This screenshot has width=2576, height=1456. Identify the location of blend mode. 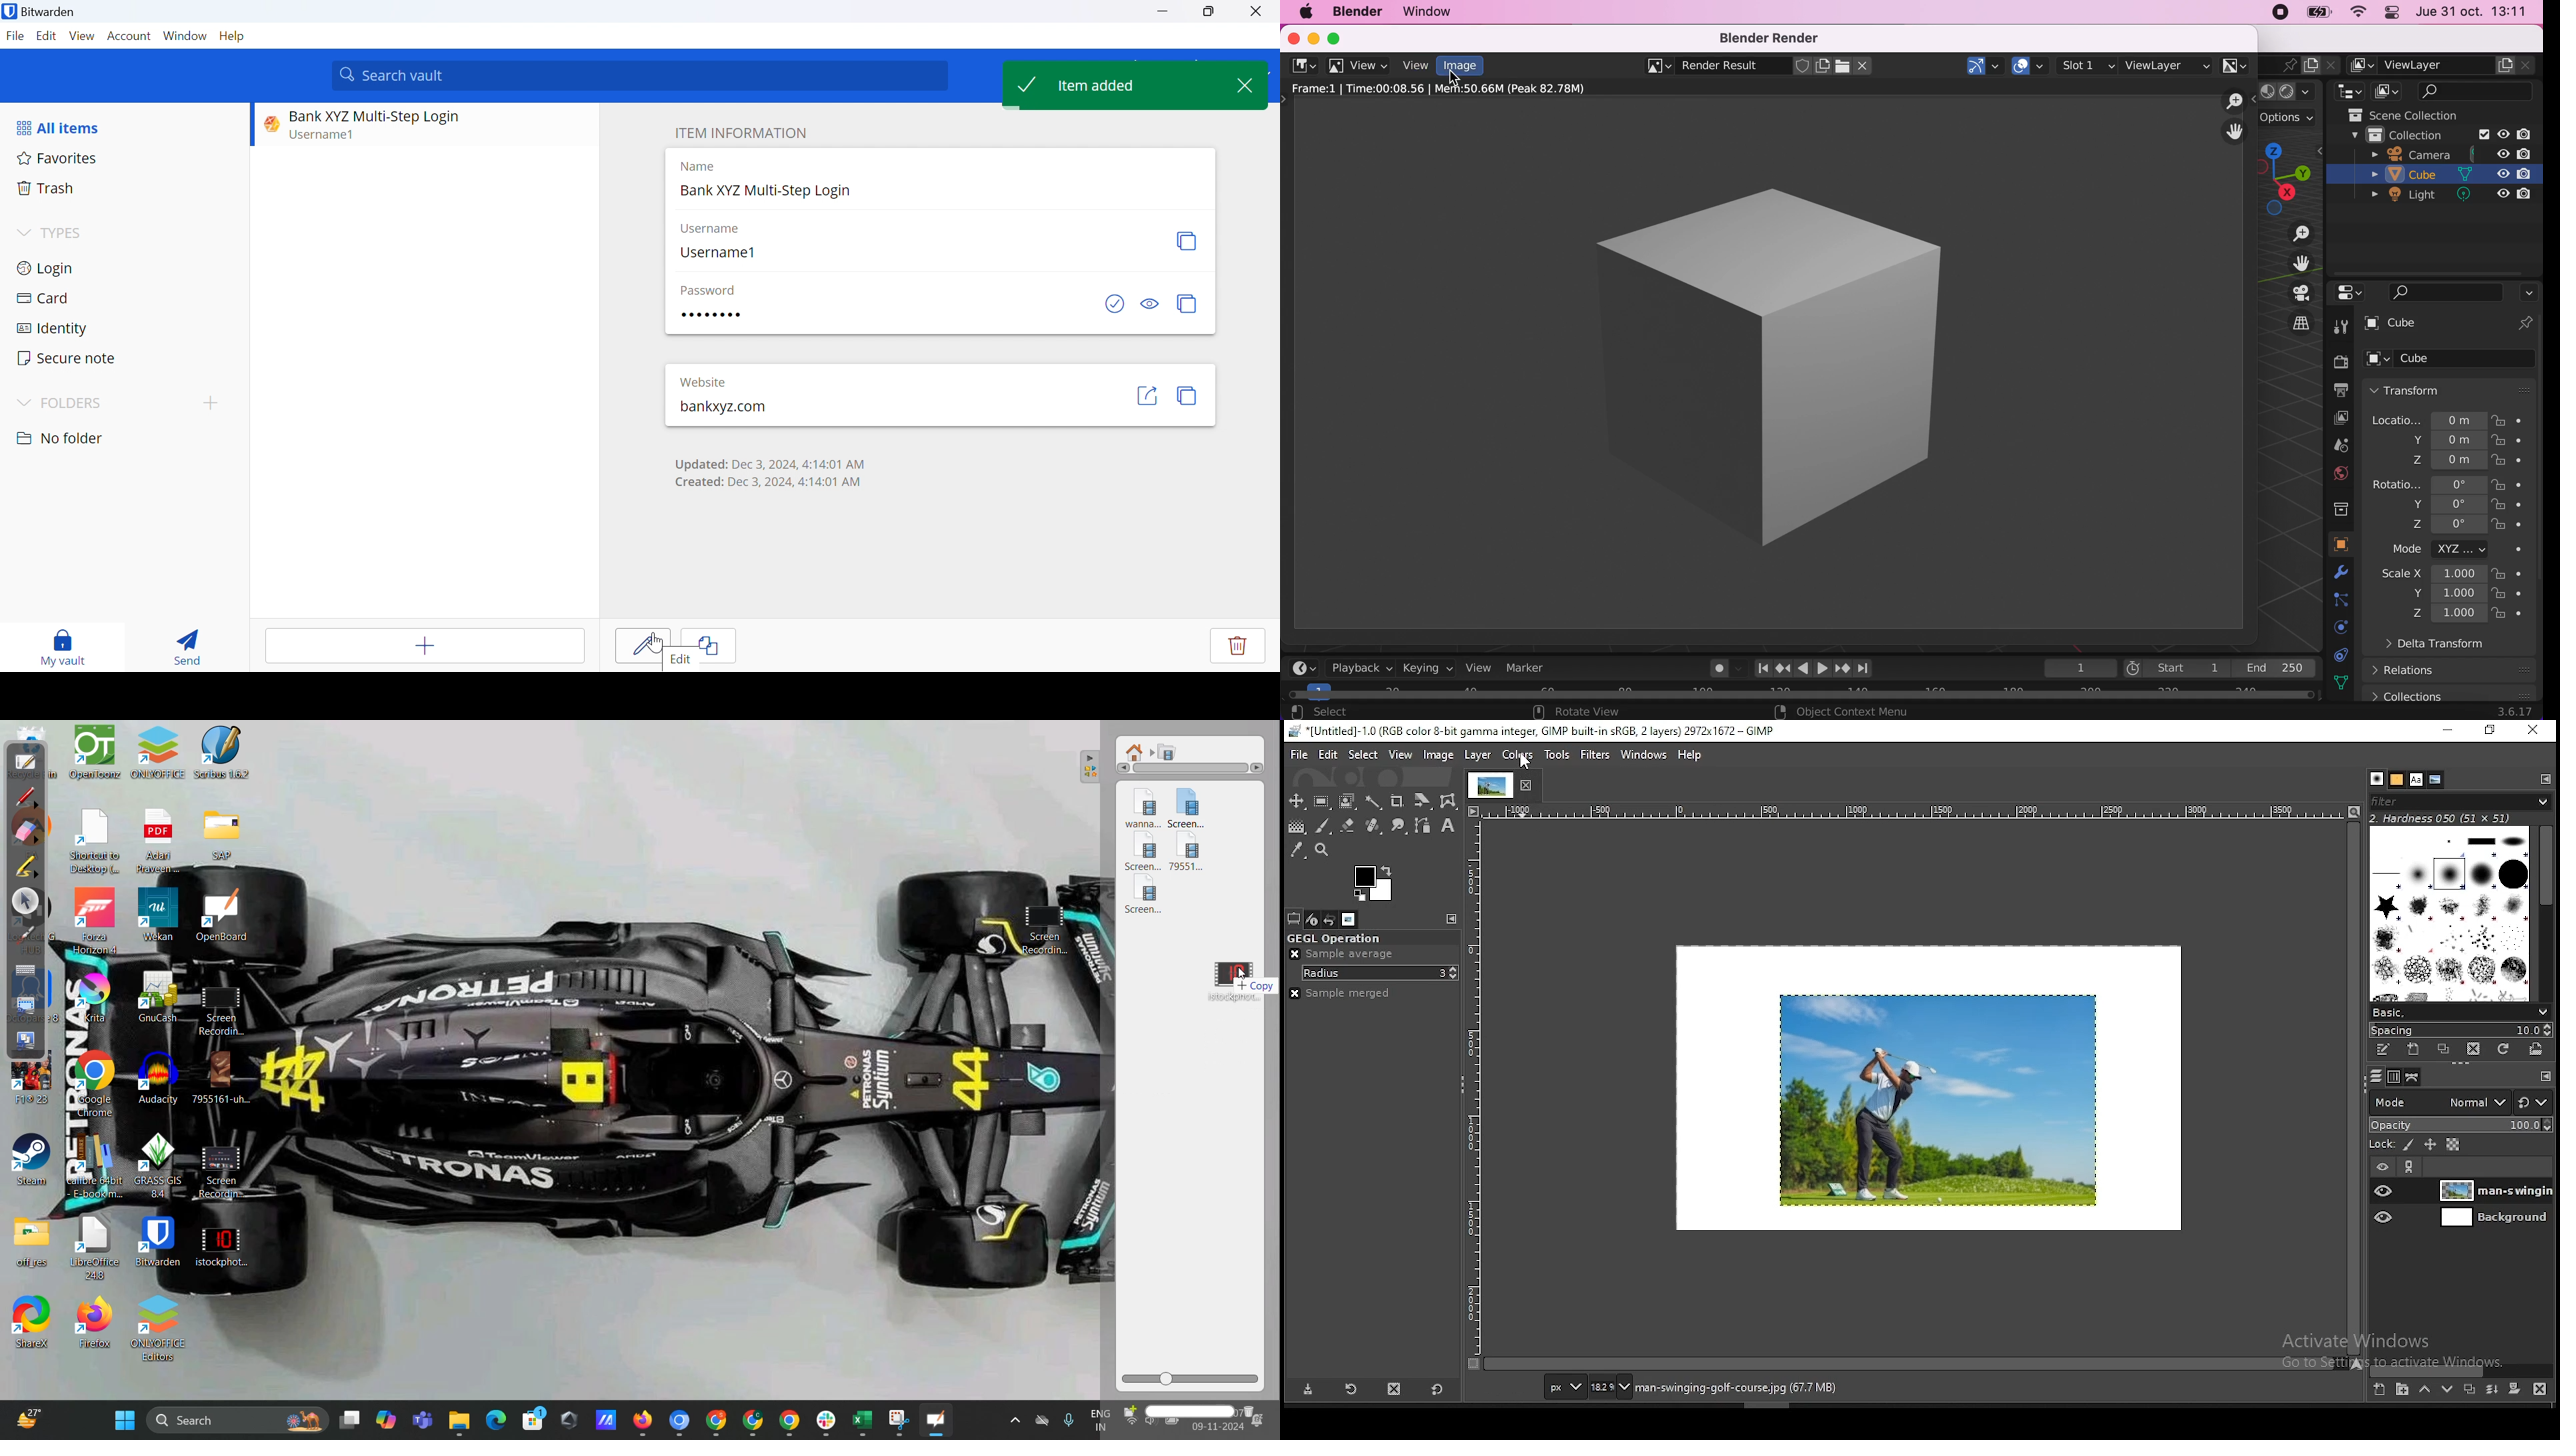
(2461, 1102).